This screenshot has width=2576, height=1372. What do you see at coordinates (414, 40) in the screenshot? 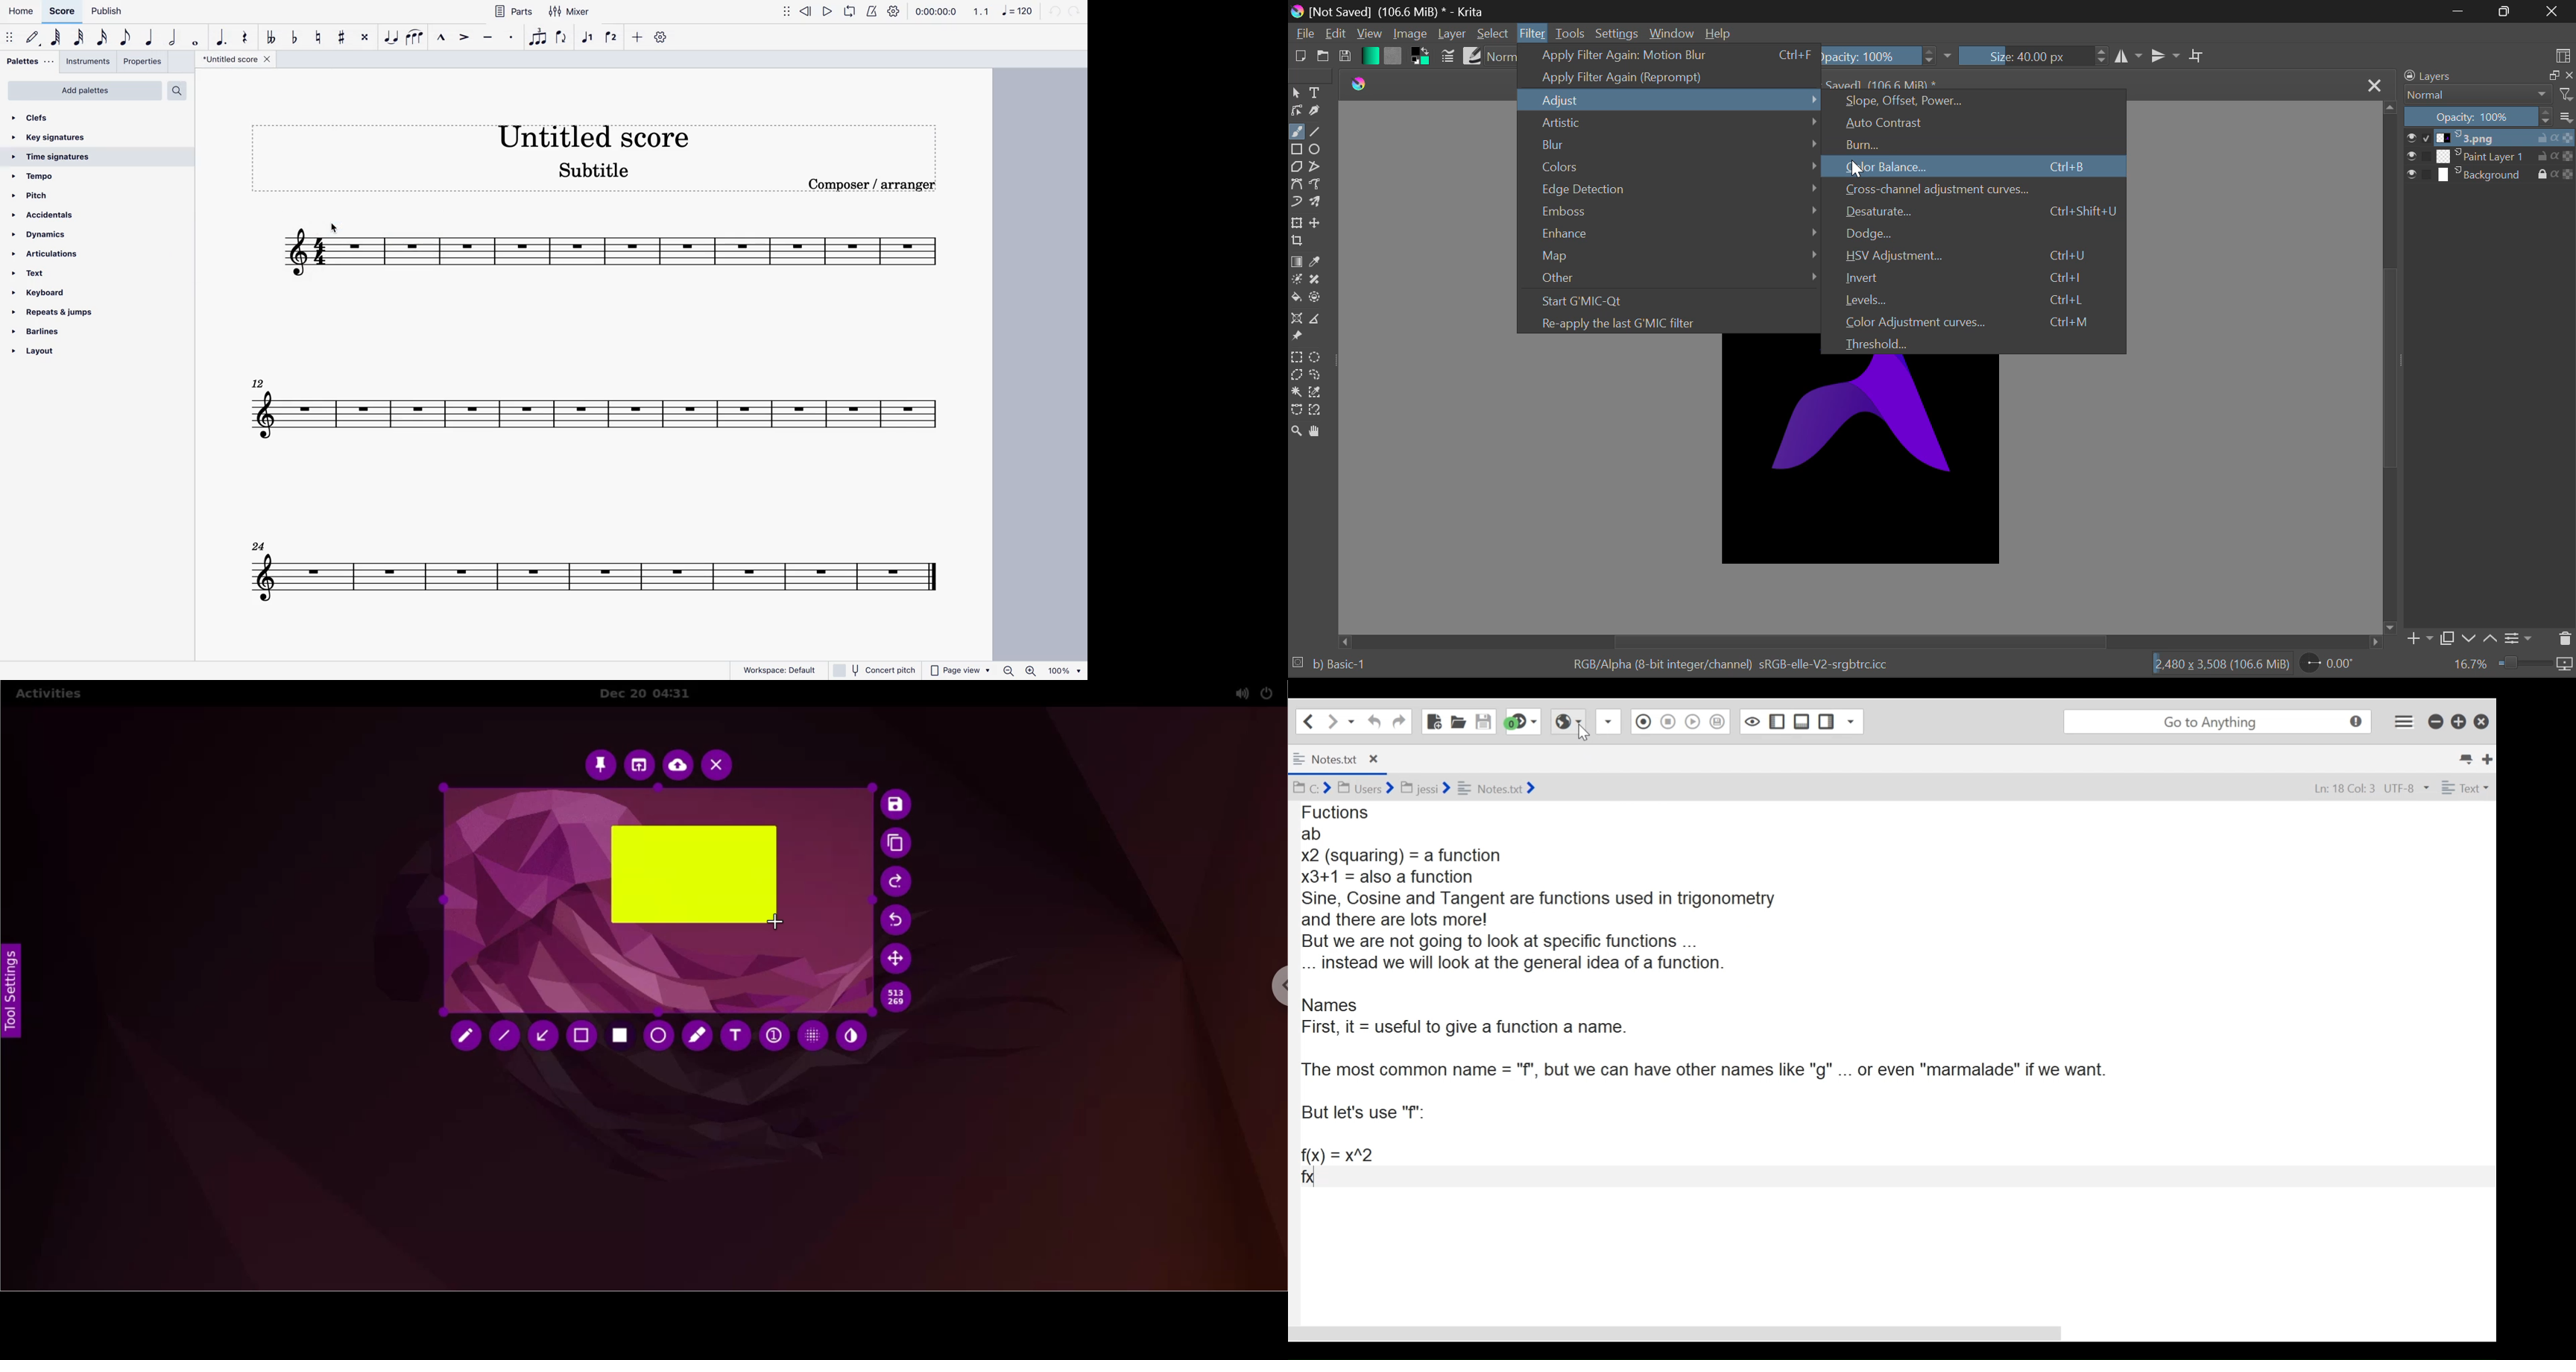
I see `slur` at bounding box center [414, 40].